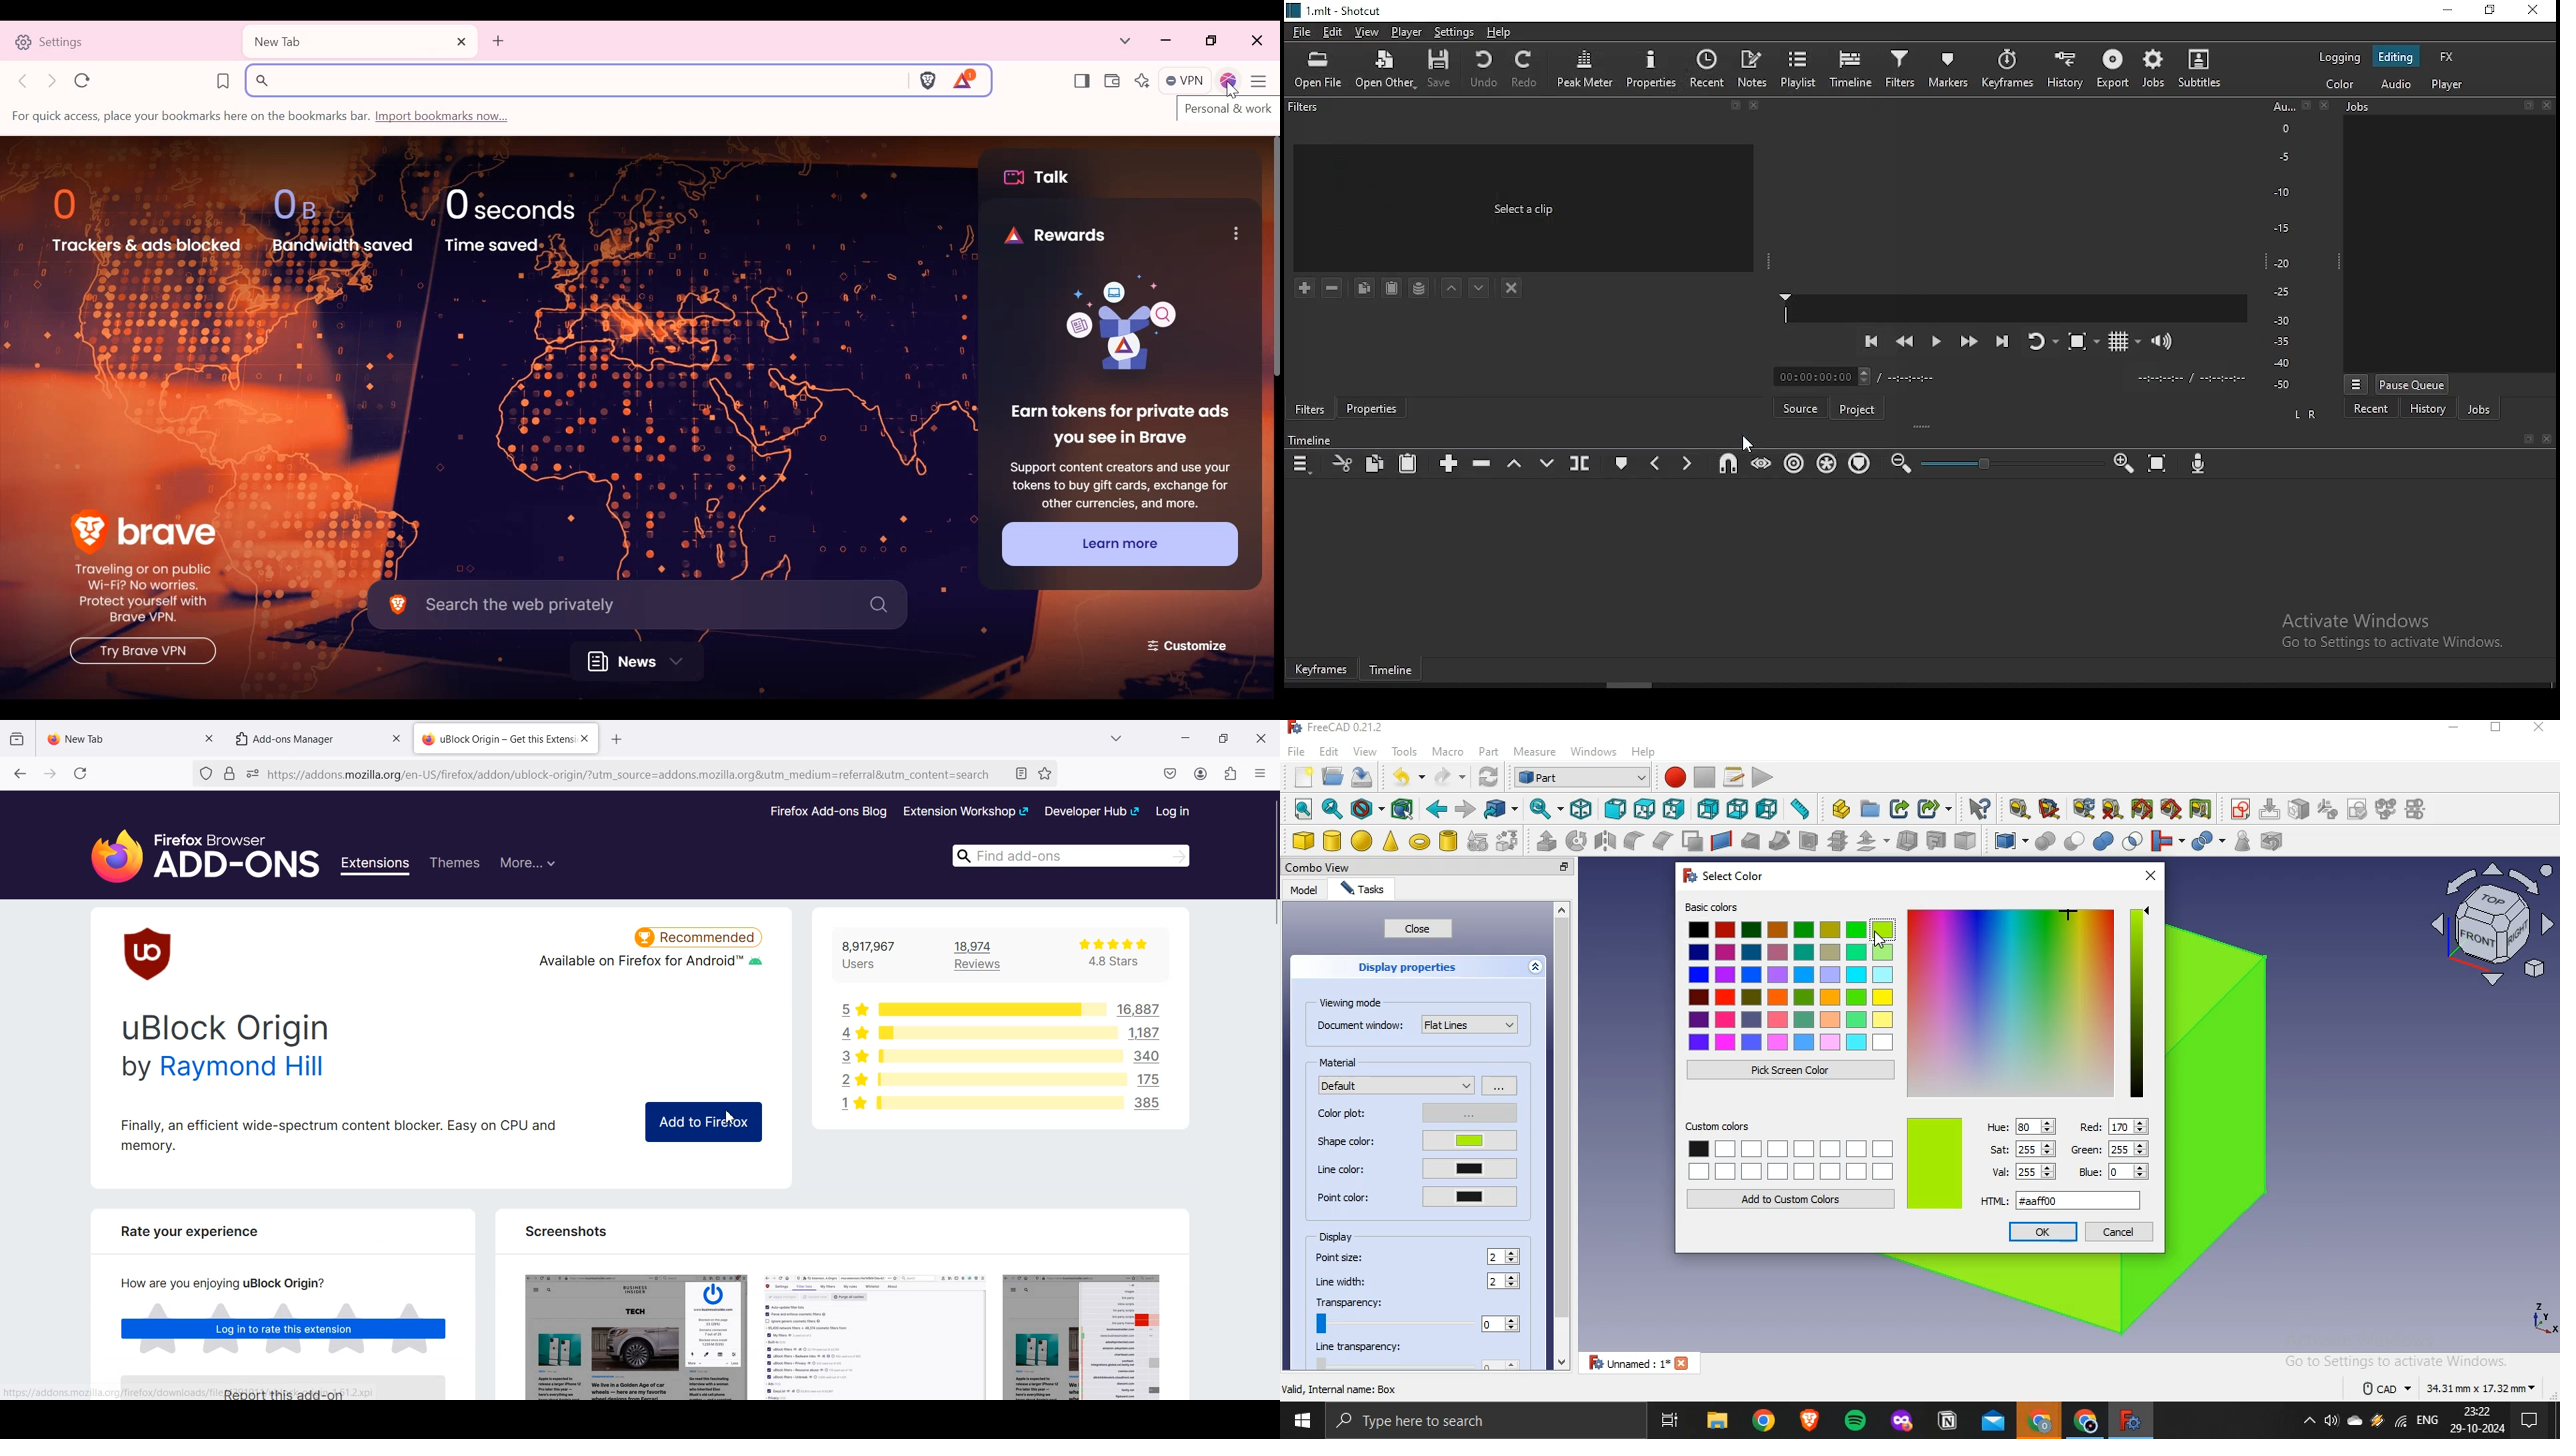 This screenshot has height=1456, width=2576. I want to click on paste a filter, so click(1393, 287).